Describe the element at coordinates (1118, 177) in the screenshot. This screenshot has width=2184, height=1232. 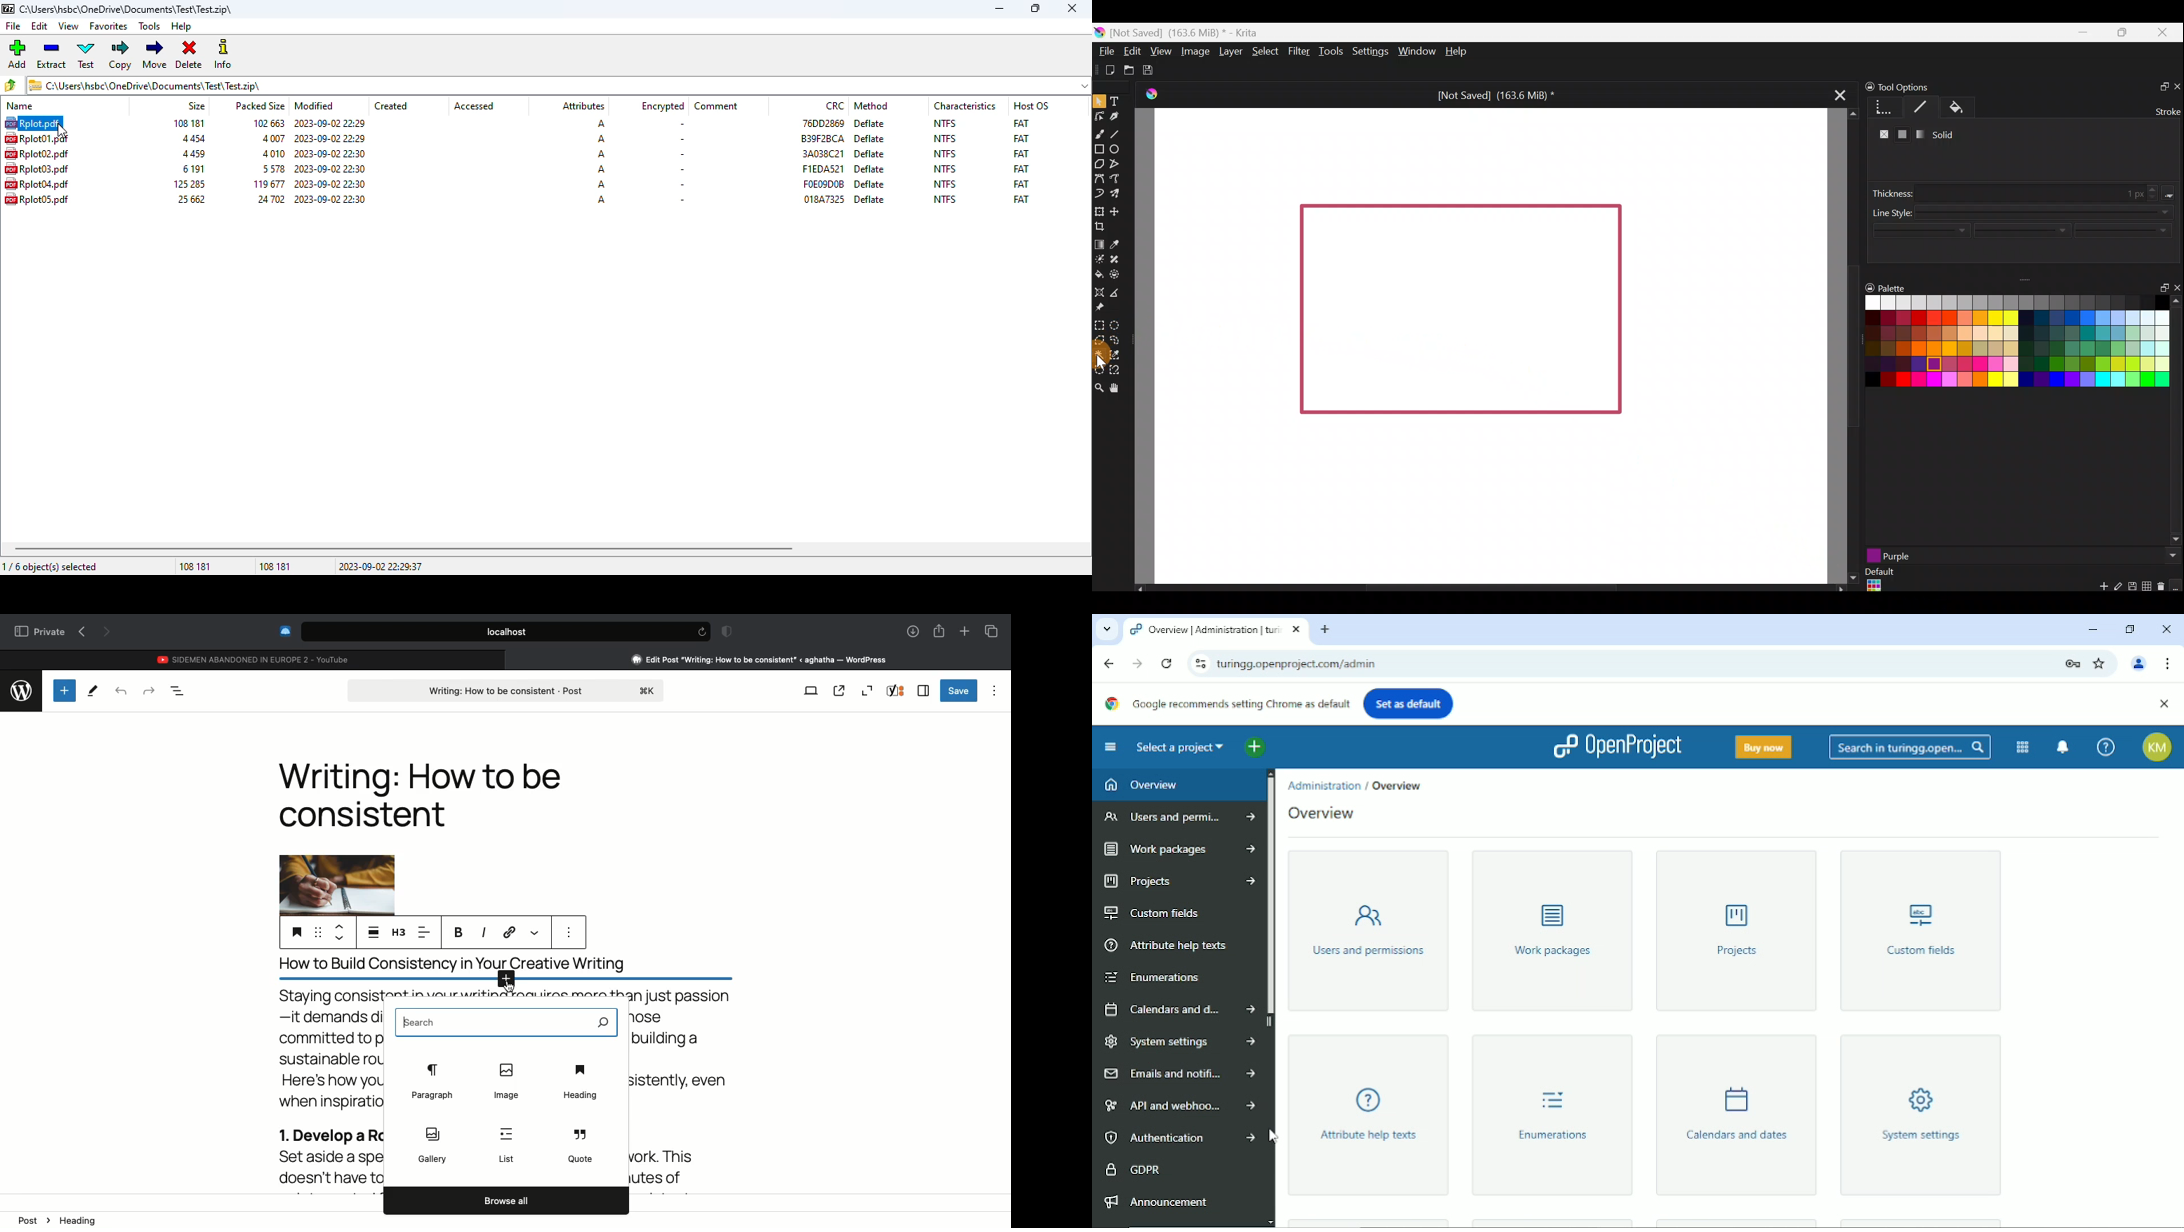
I see `Freehand path tool` at that location.